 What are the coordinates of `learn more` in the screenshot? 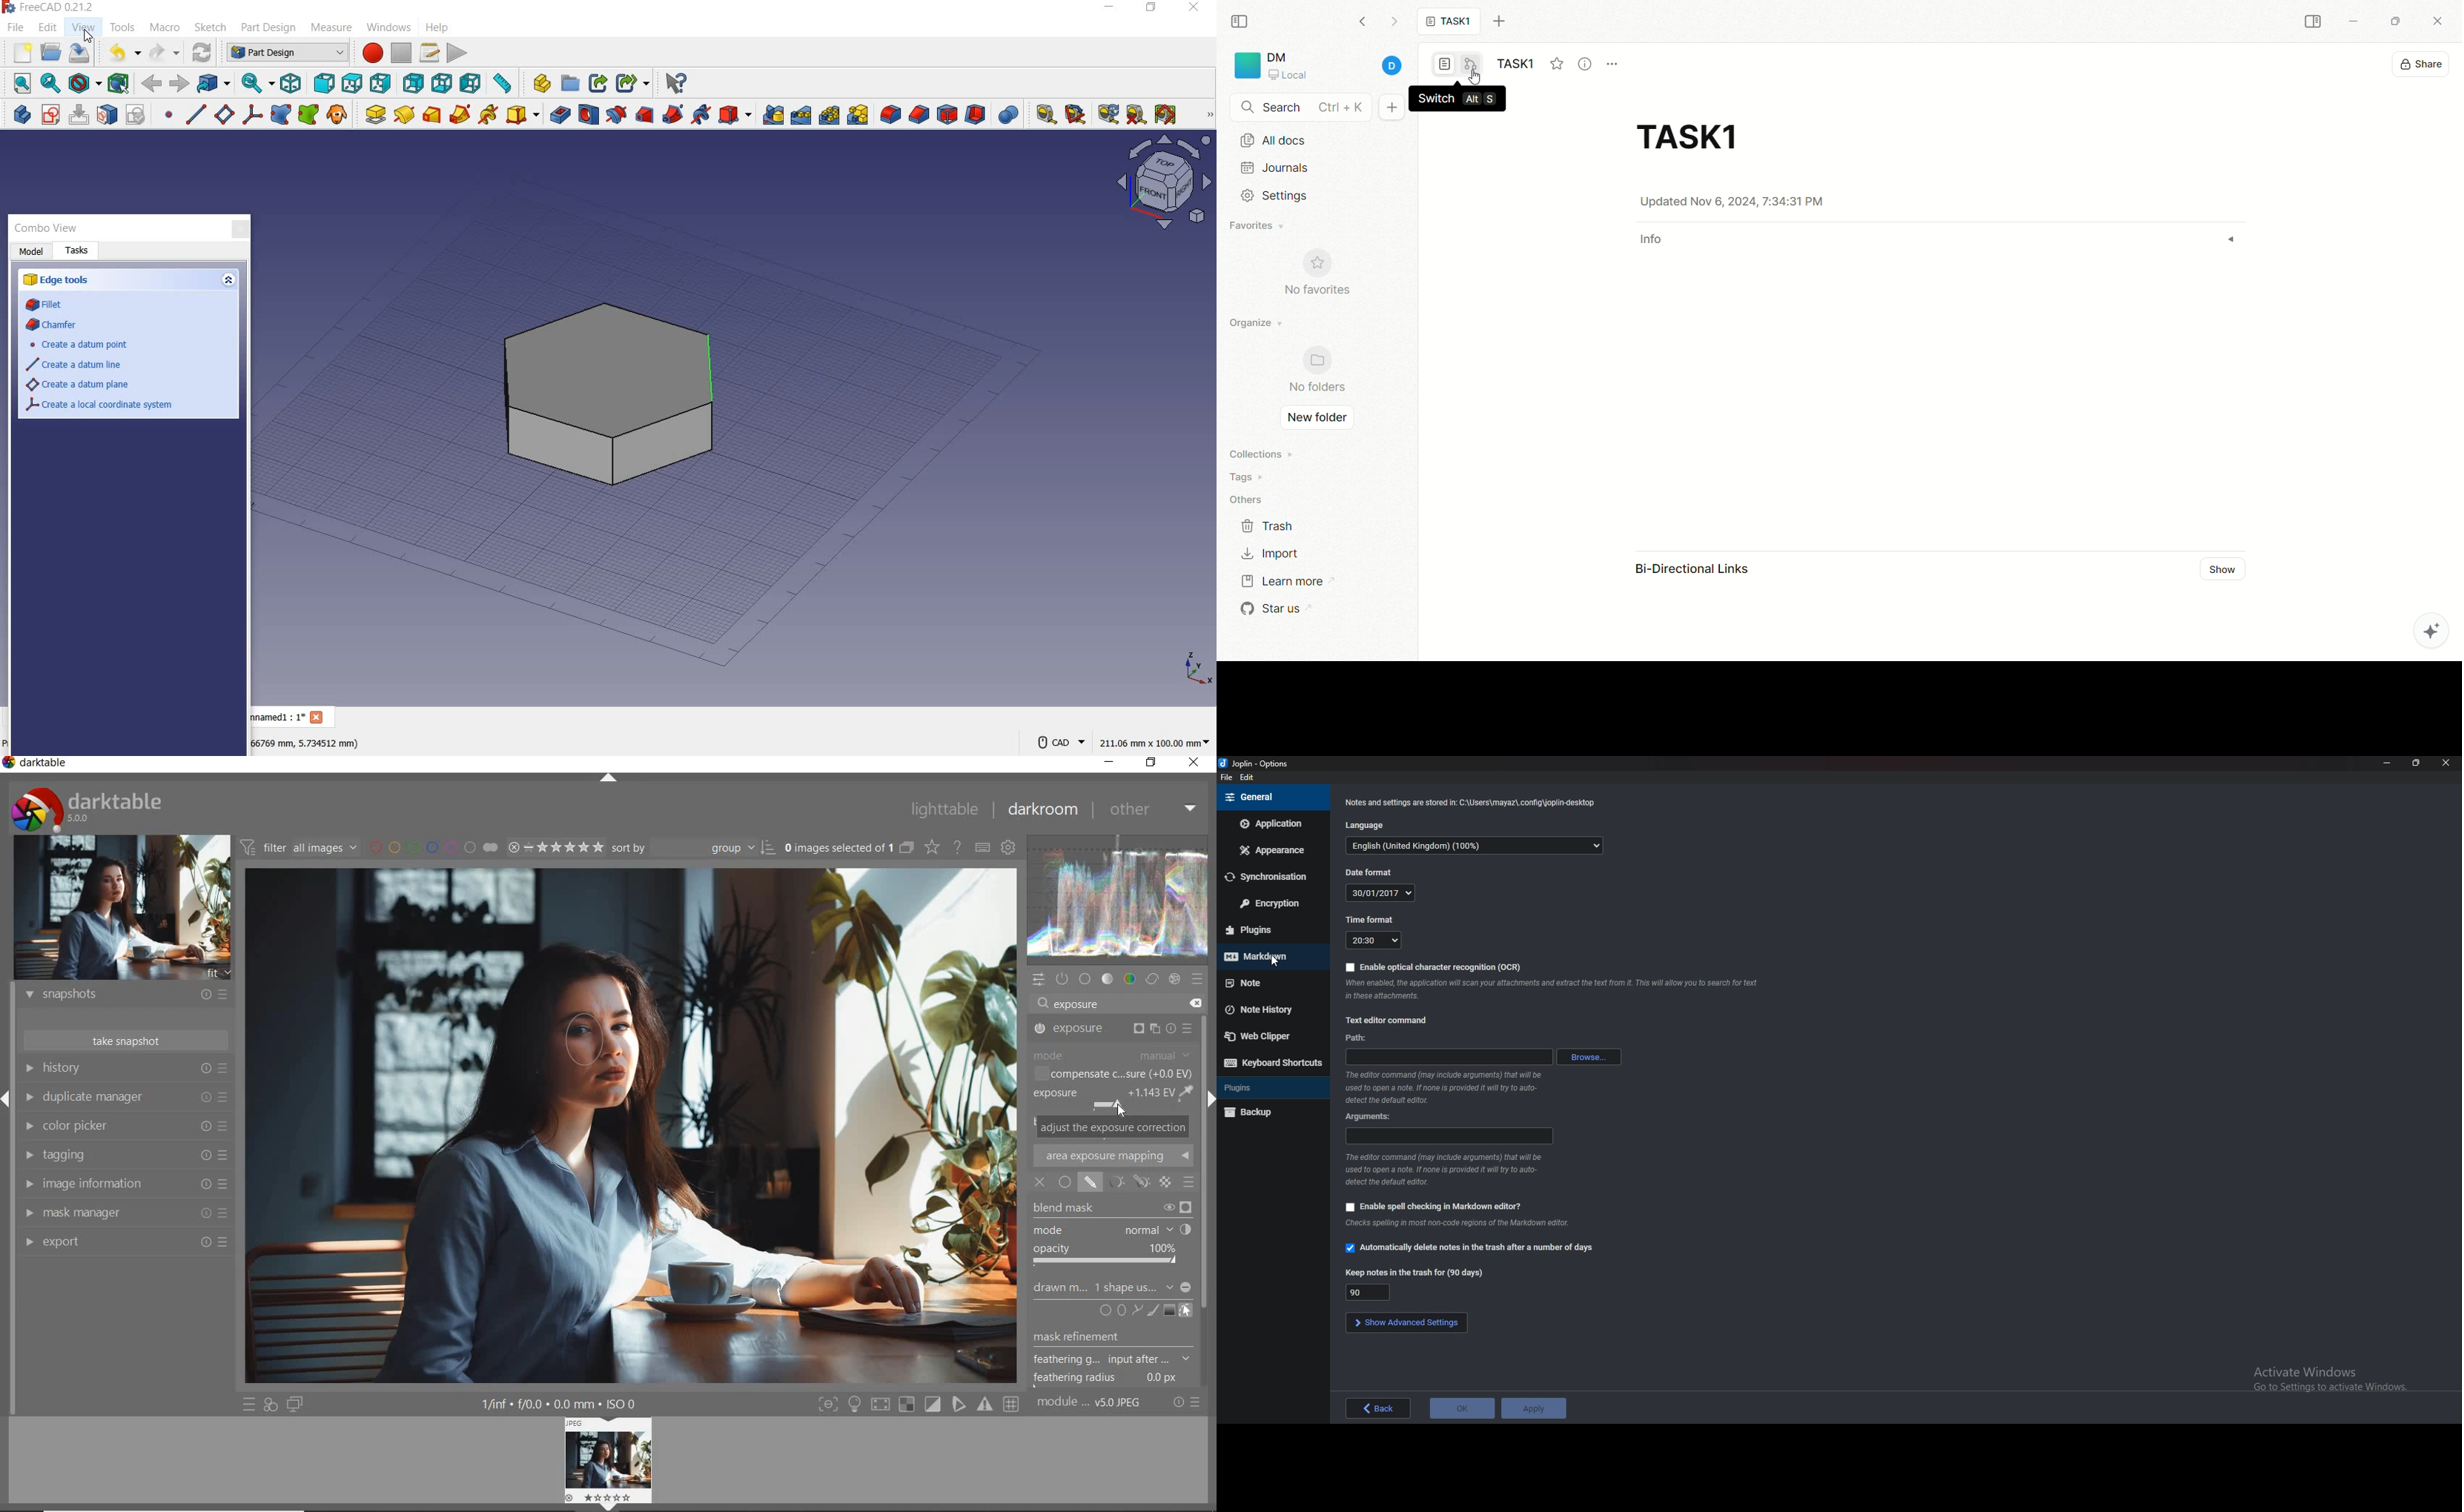 It's located at (1281, 580).